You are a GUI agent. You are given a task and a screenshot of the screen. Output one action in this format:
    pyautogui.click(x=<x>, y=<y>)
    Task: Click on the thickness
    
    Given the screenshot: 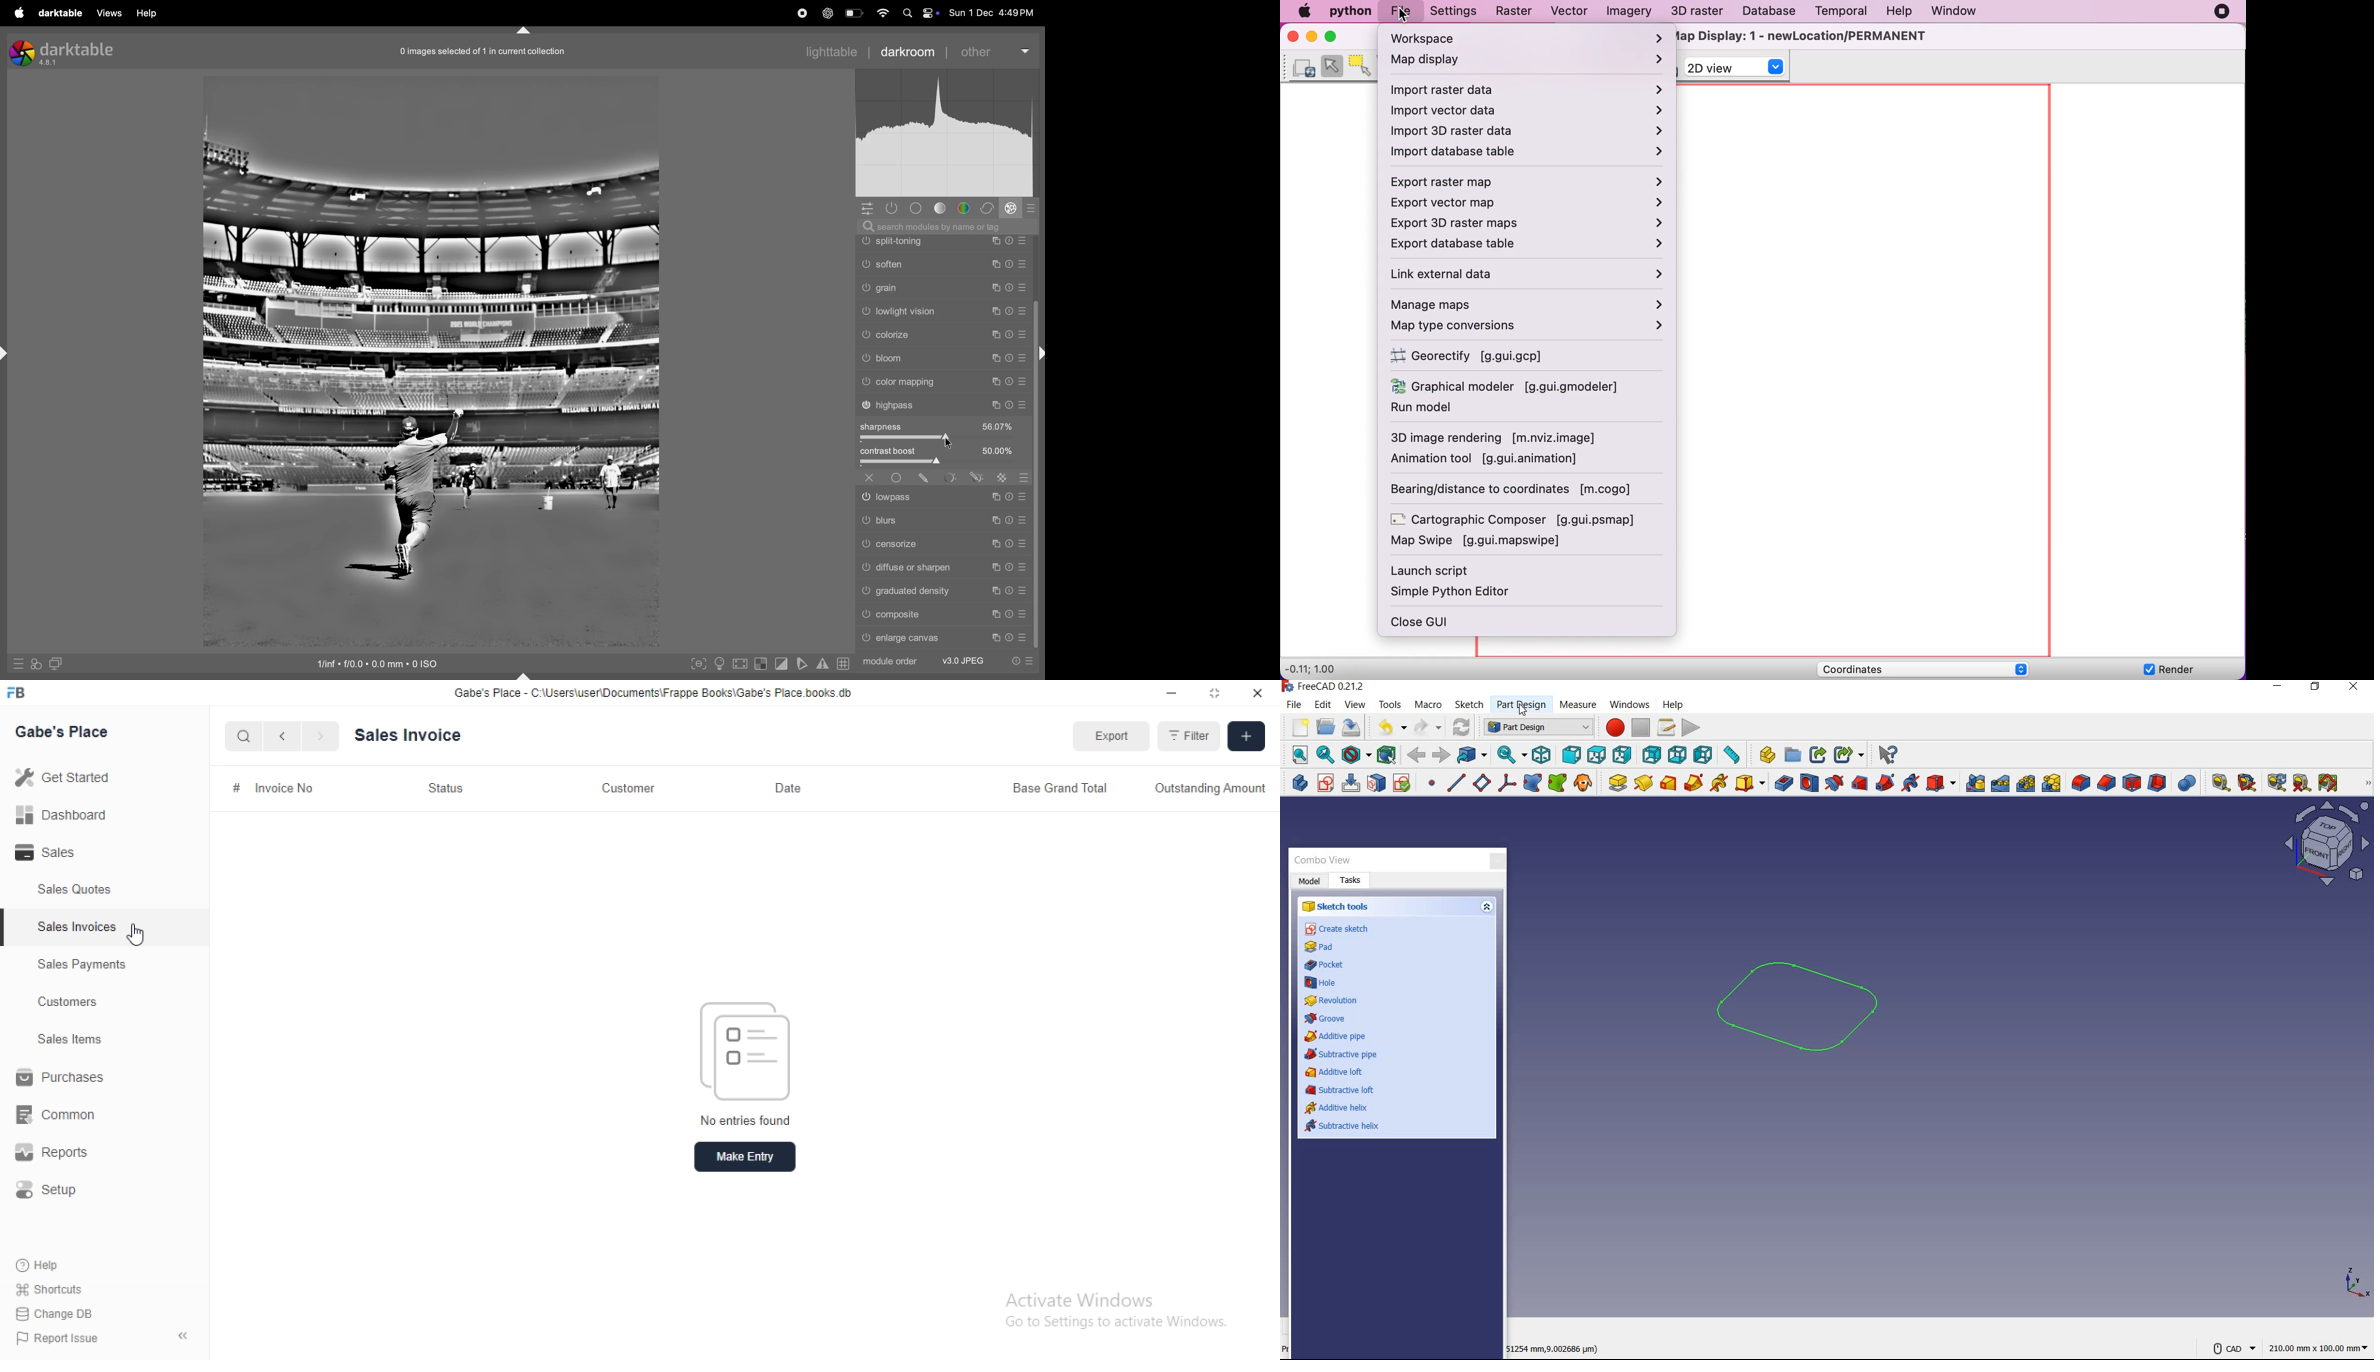 What is the action you would take?
    pyautogui.click(x=2157, y=784)
    